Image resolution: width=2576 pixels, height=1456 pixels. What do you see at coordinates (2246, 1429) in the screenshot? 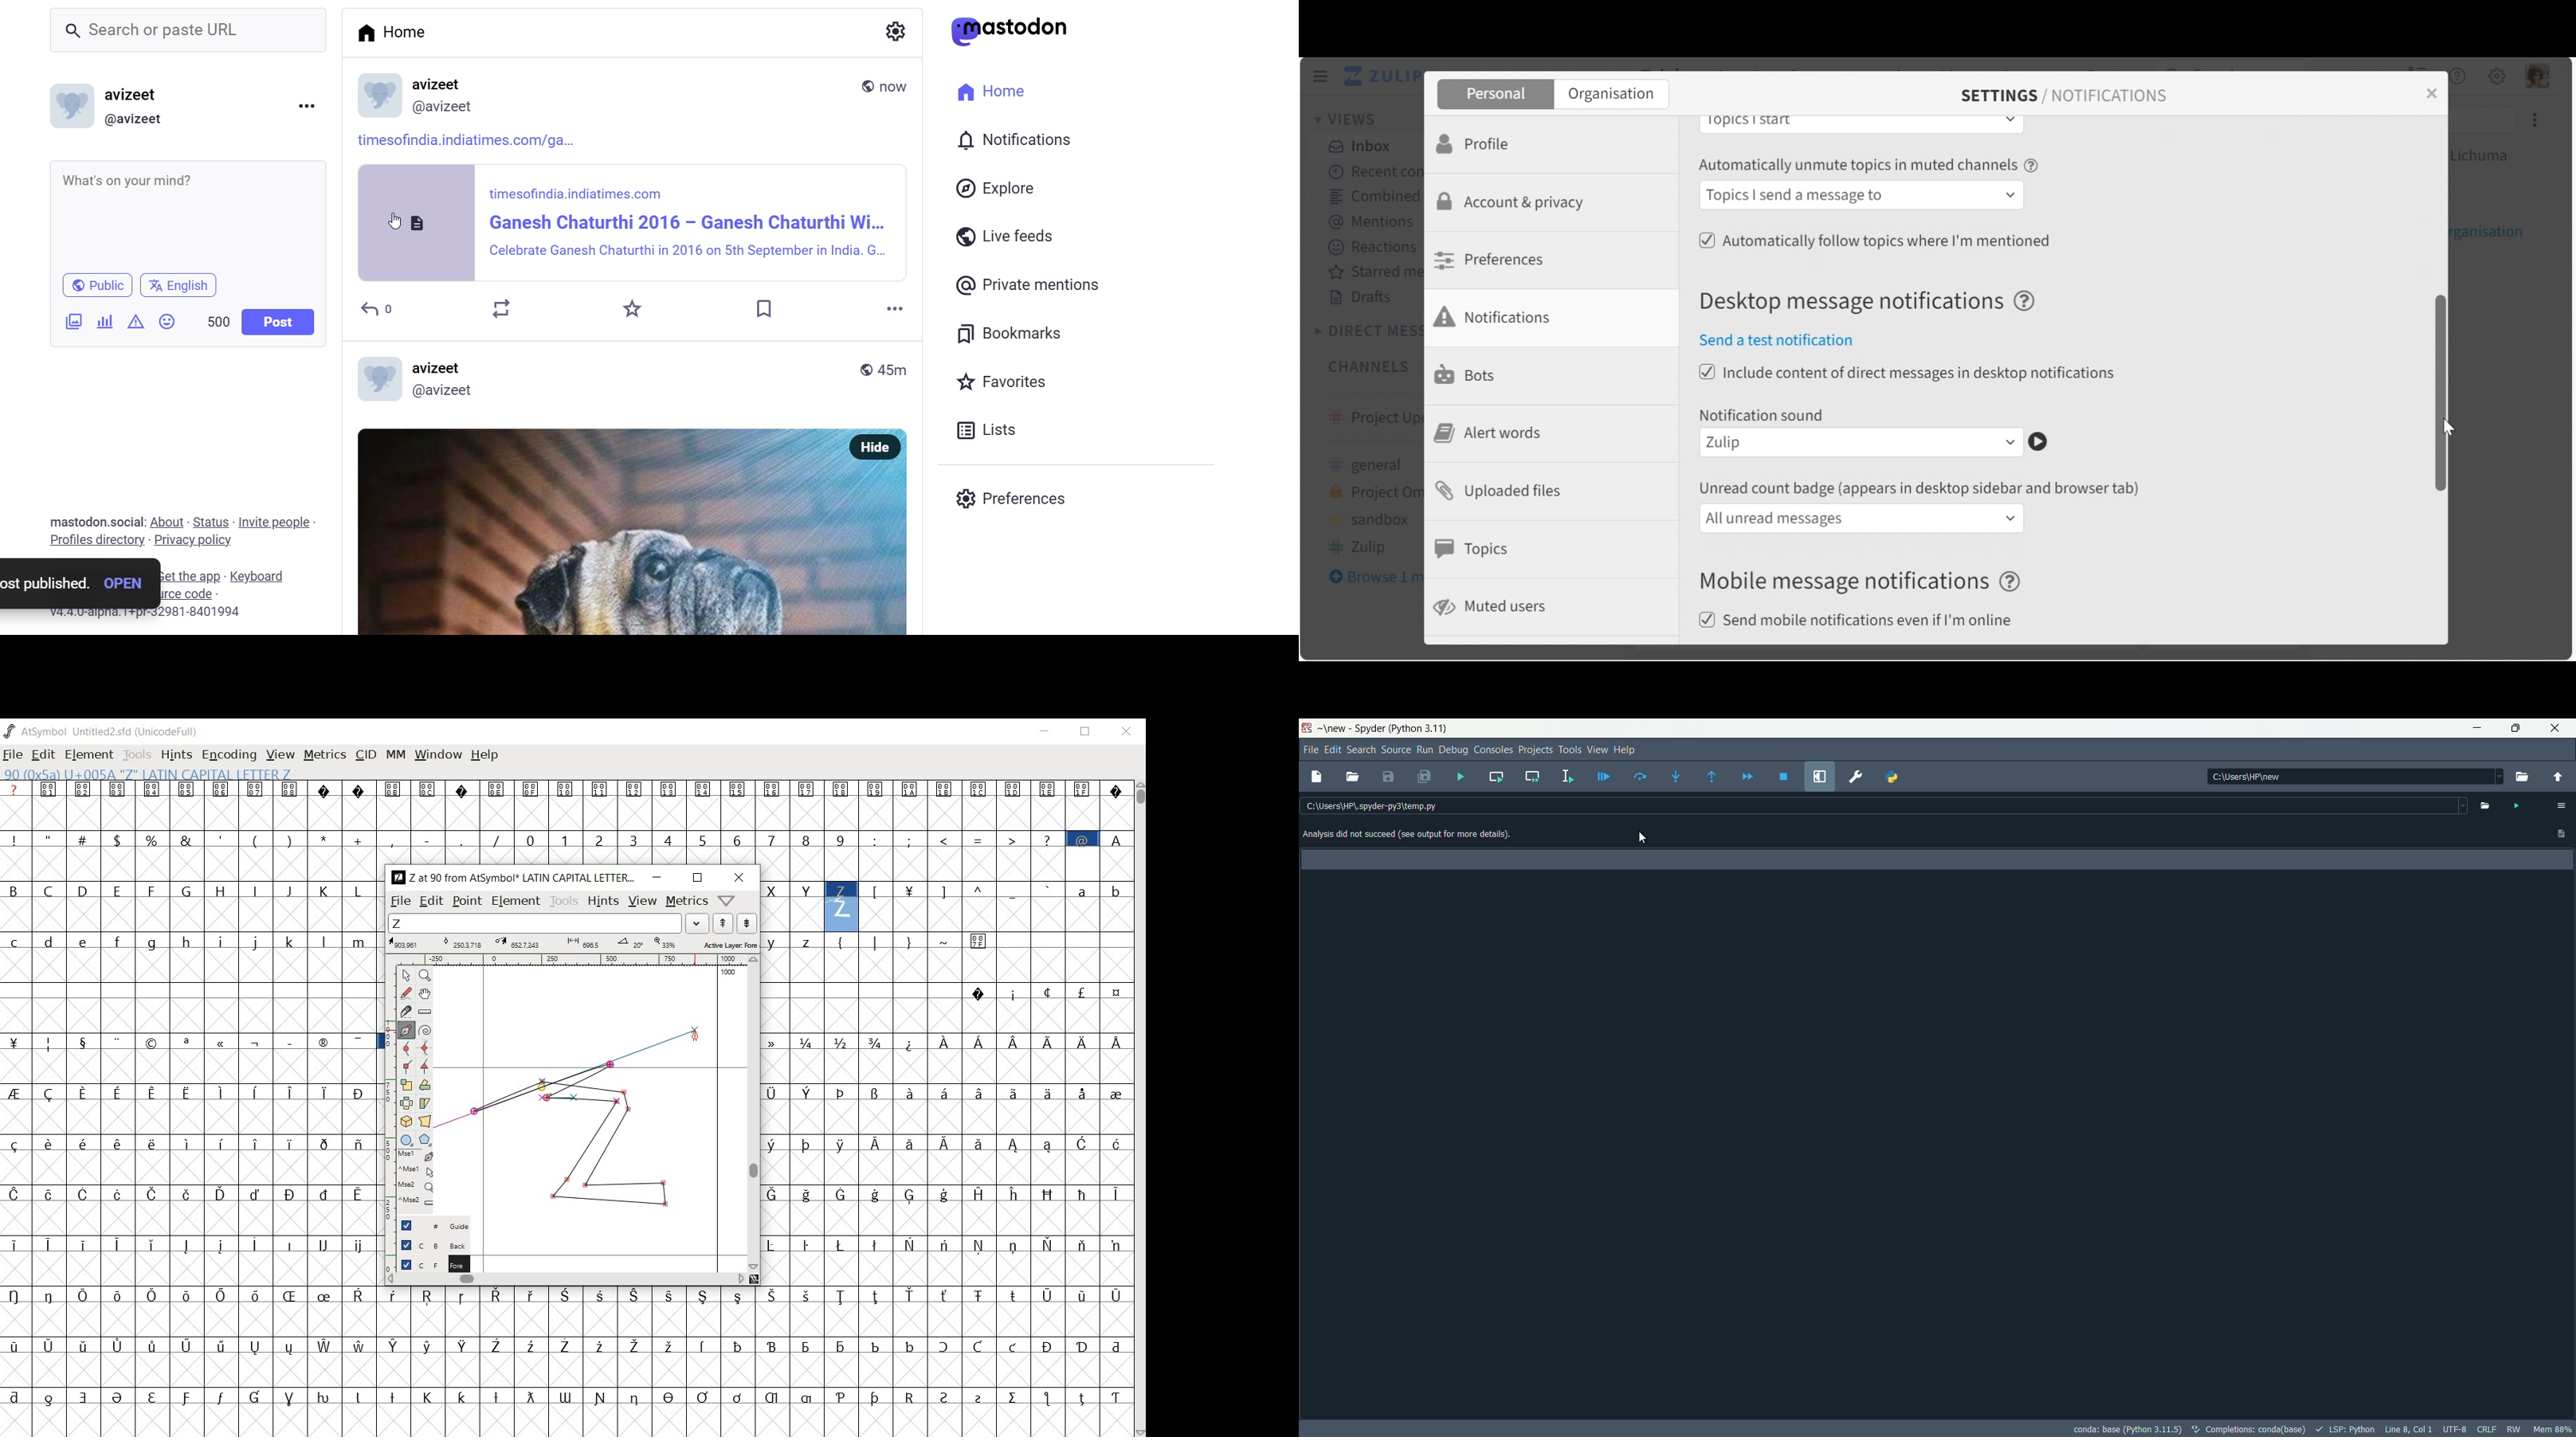
I see `completions: conda (base)` at bounding box center [2246, 1429].